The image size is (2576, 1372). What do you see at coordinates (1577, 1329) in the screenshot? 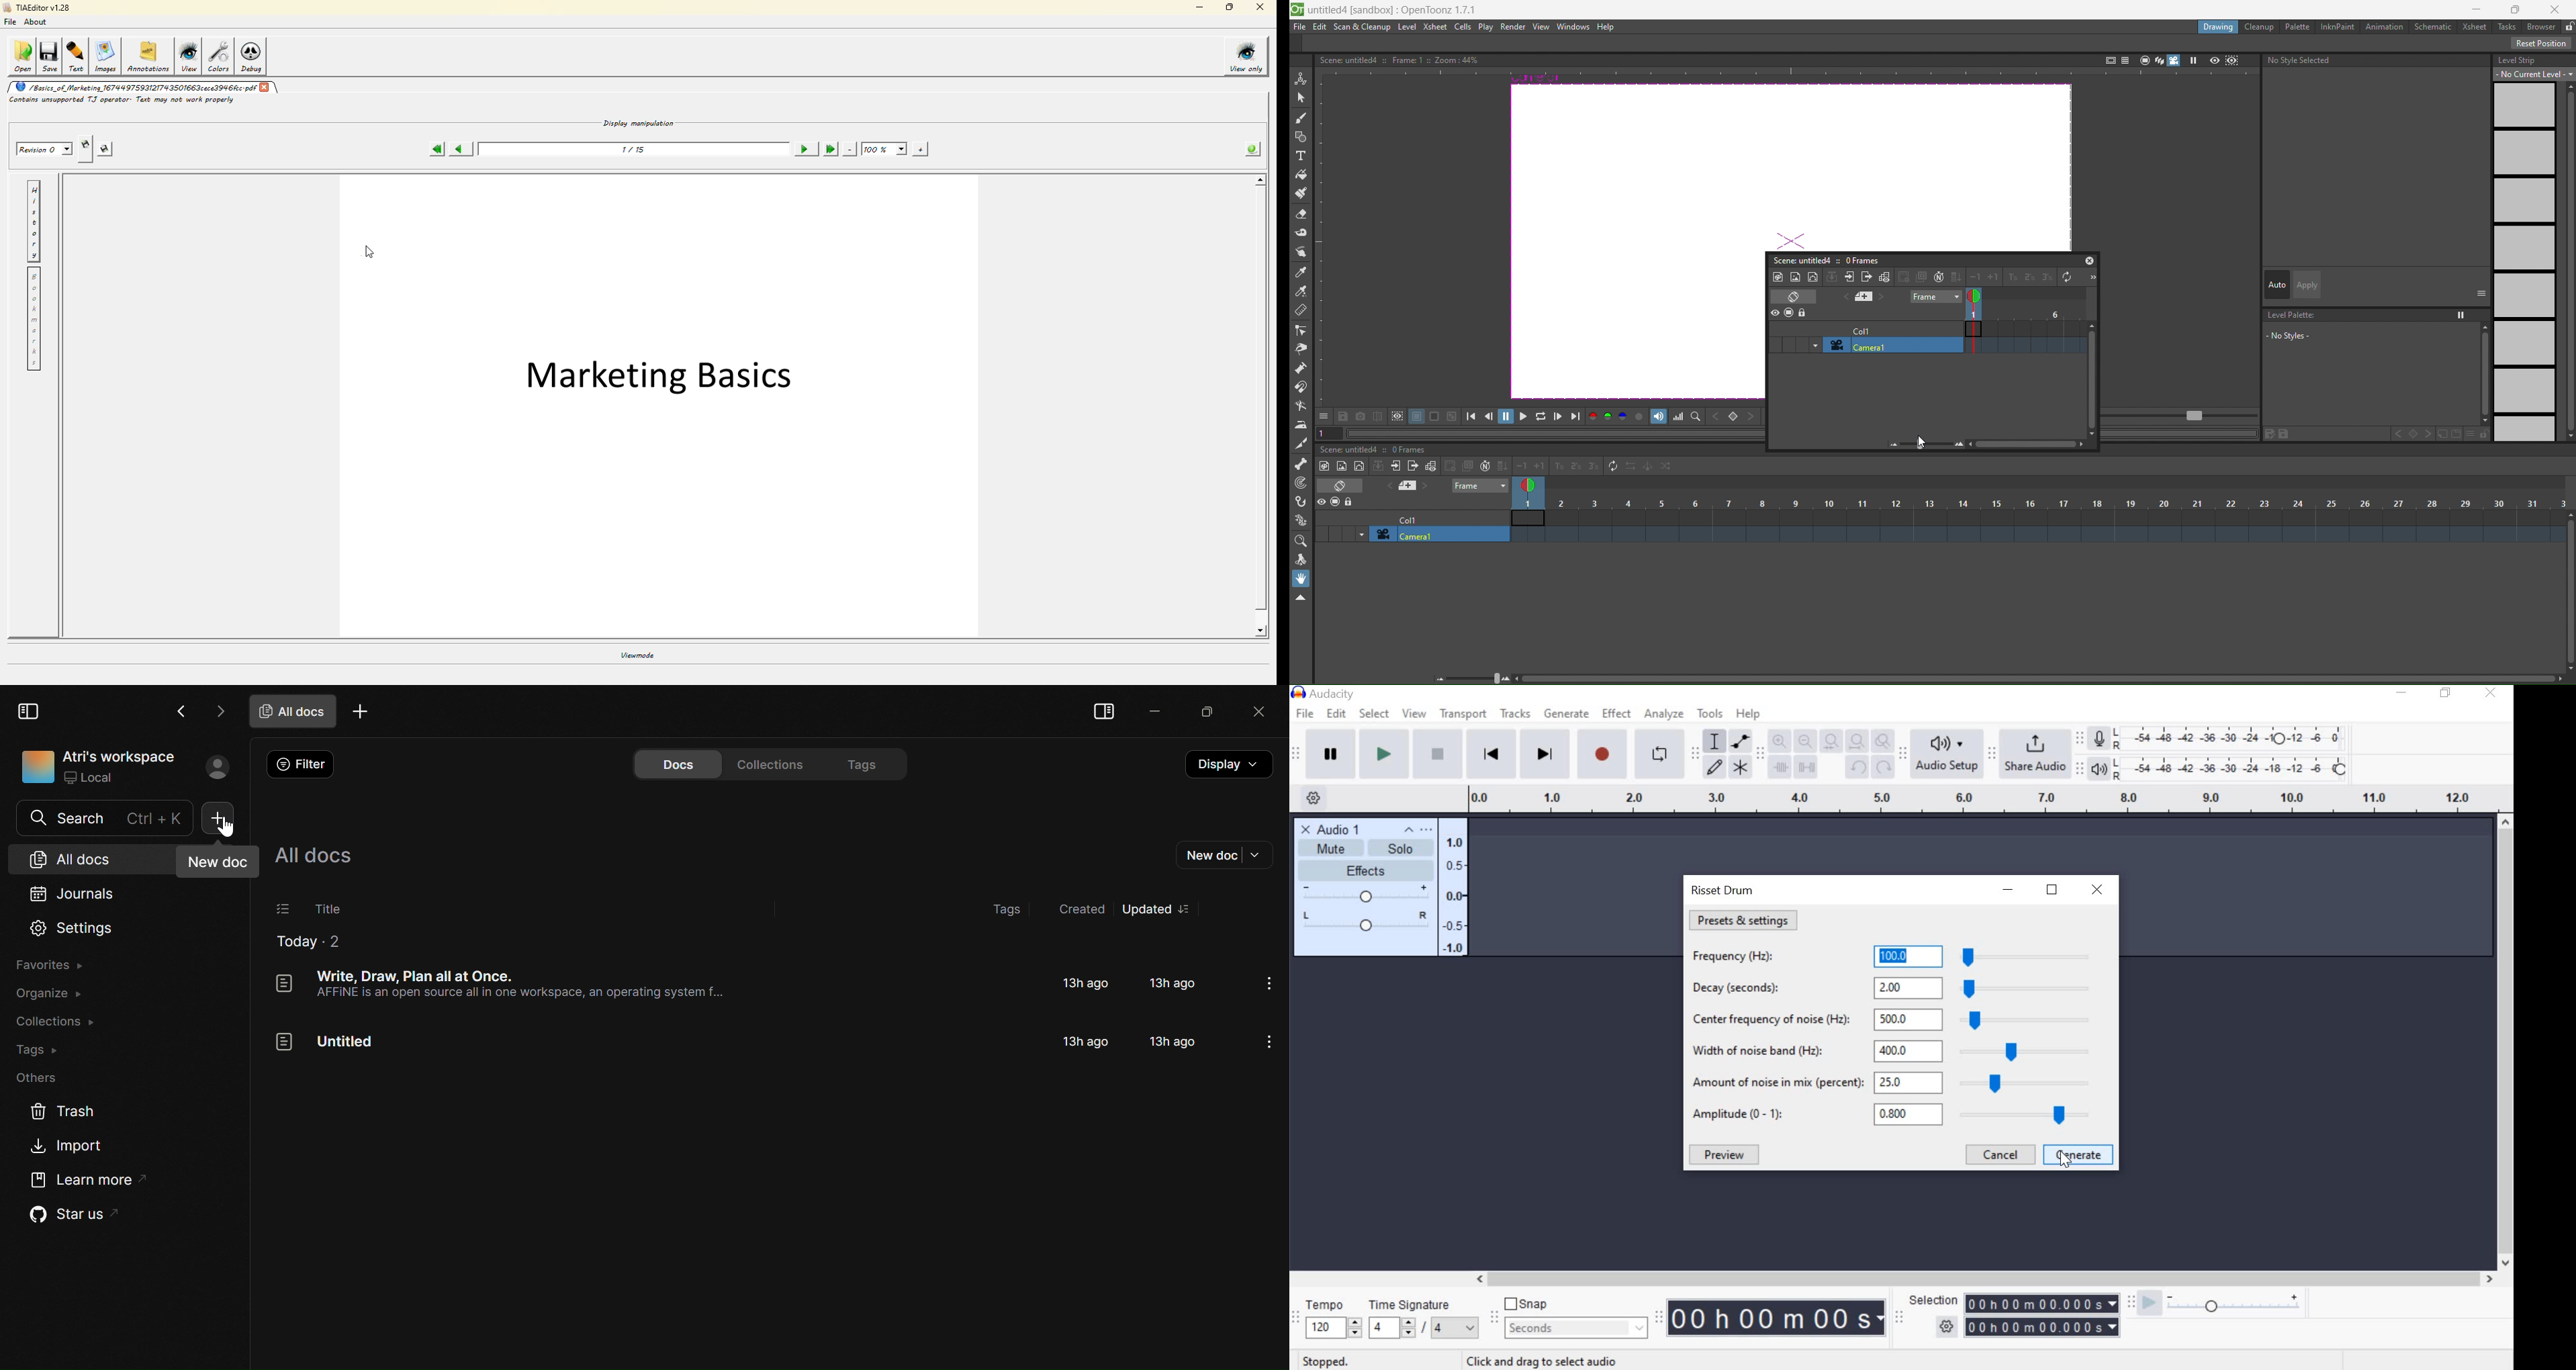
I see `seconds` at bounding box center [1577, 1329].